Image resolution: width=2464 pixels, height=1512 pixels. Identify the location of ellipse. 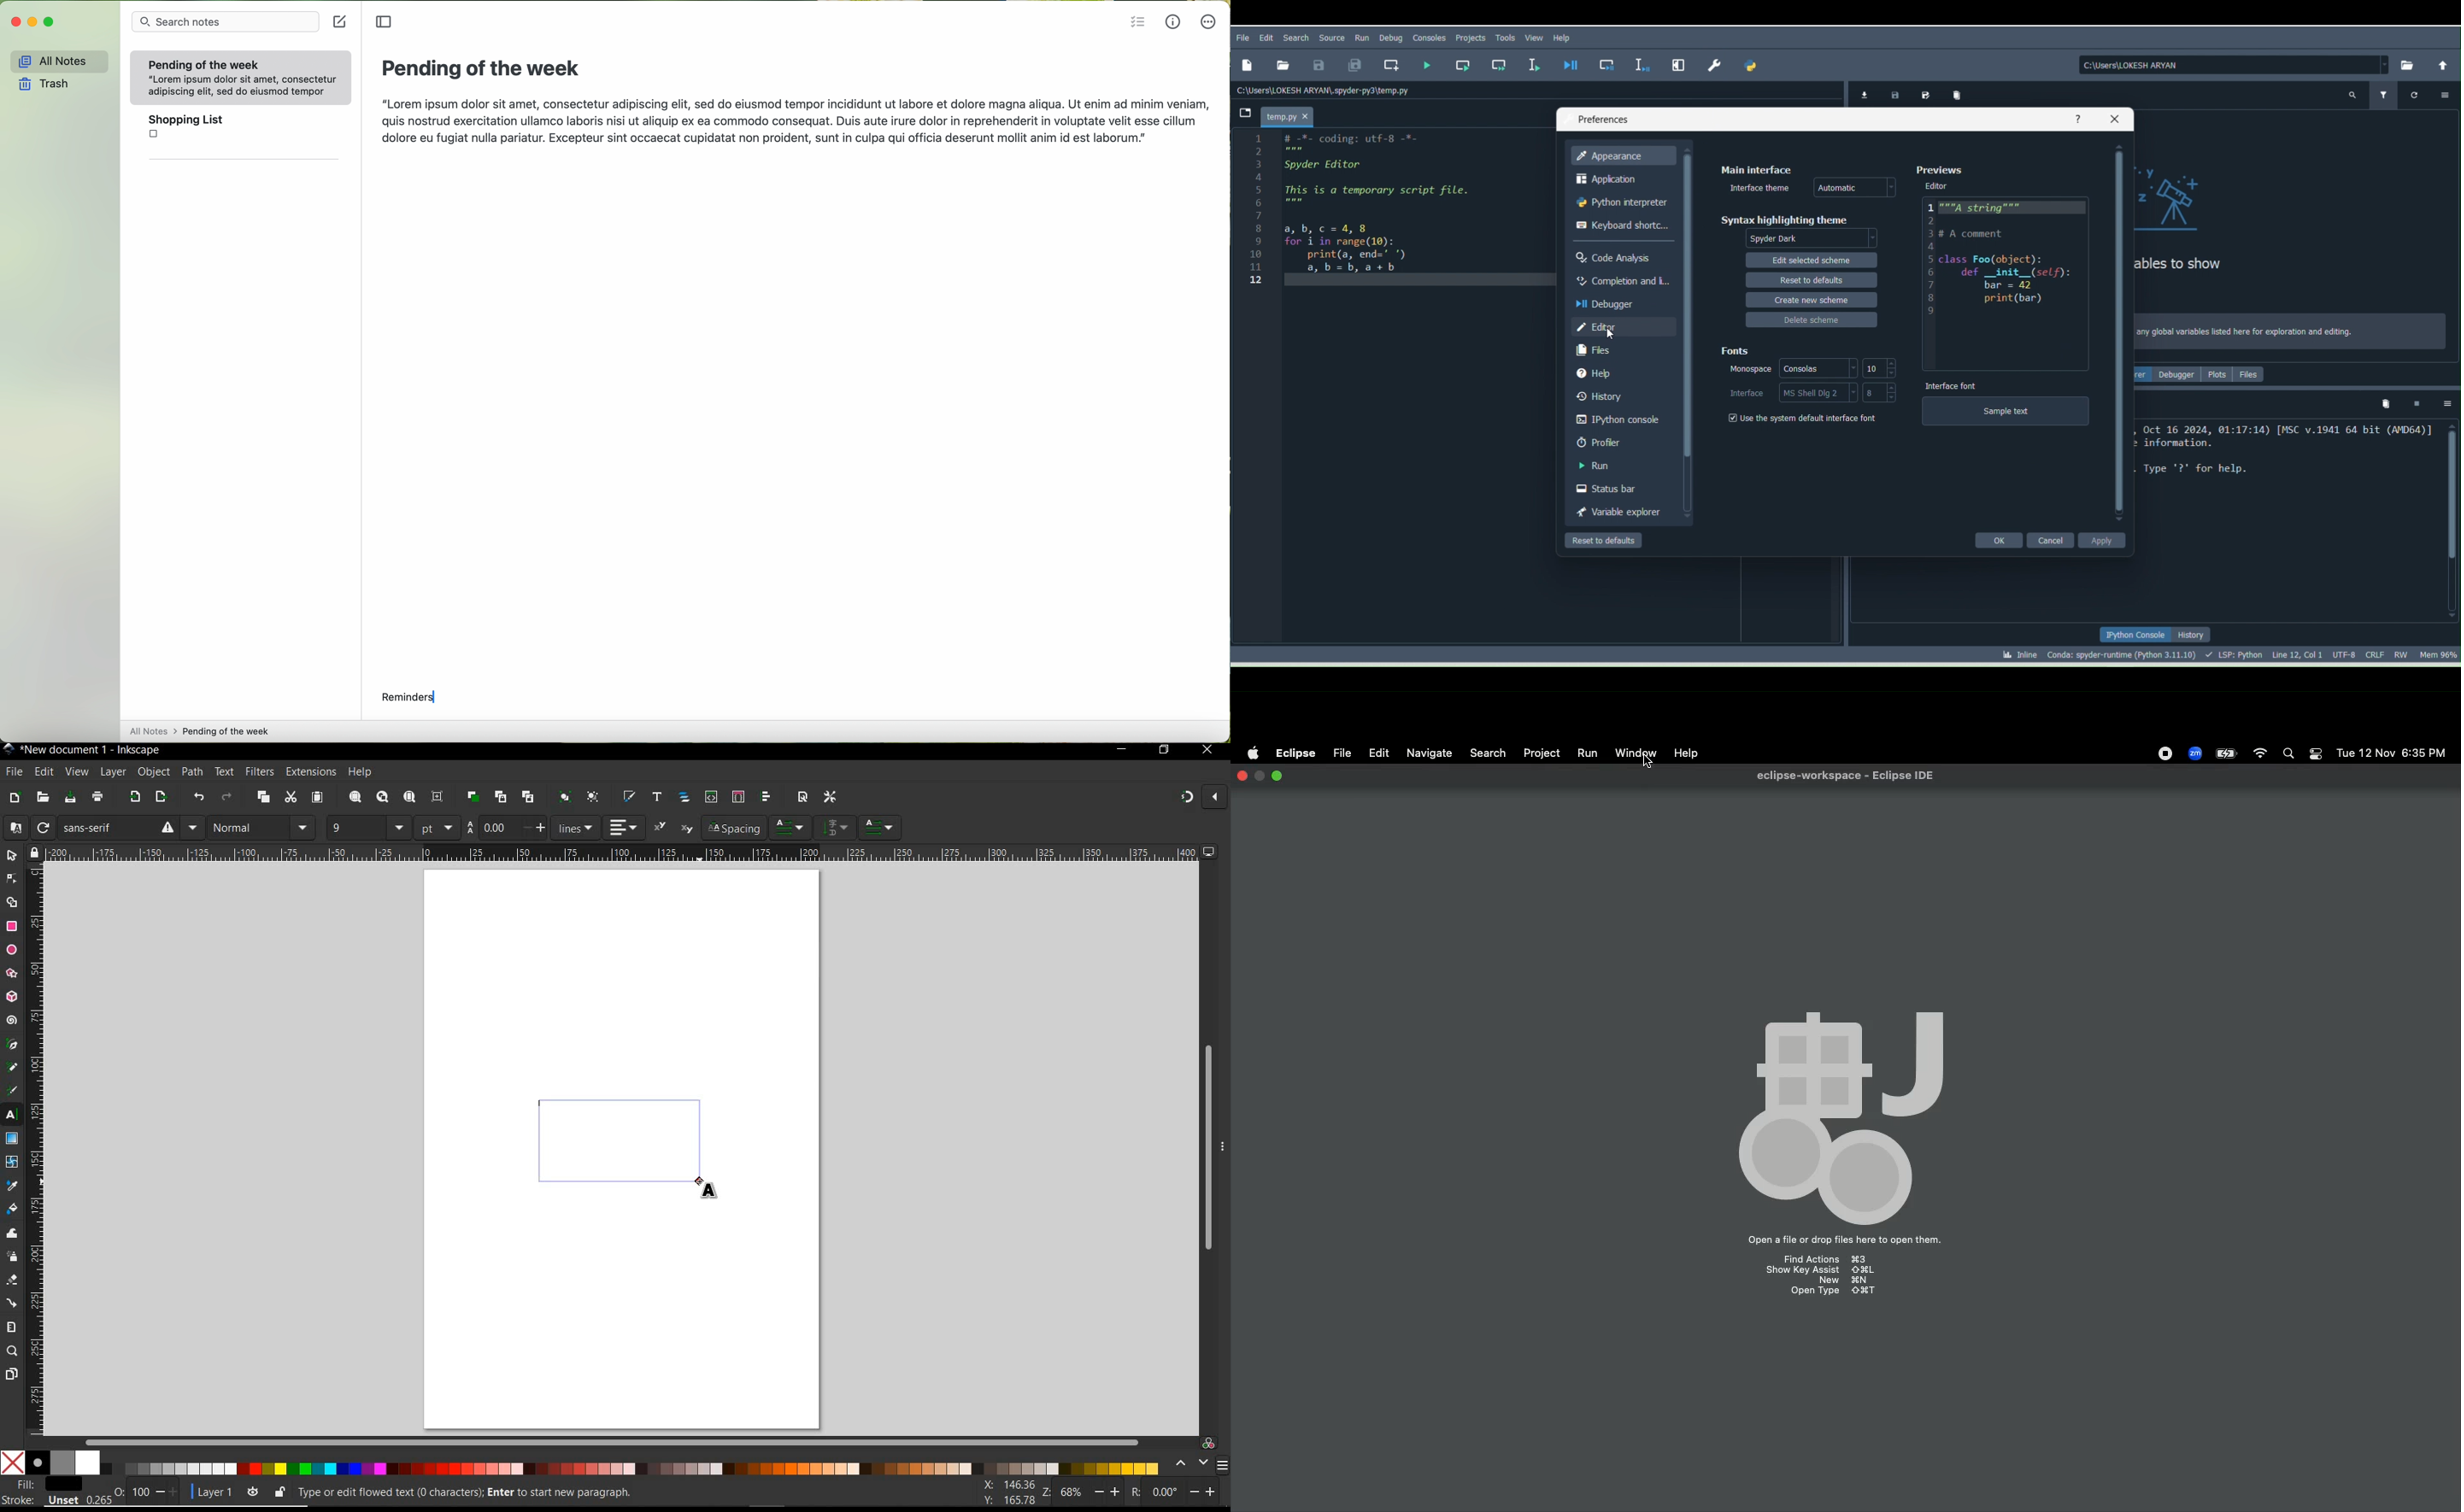
(12, 950).